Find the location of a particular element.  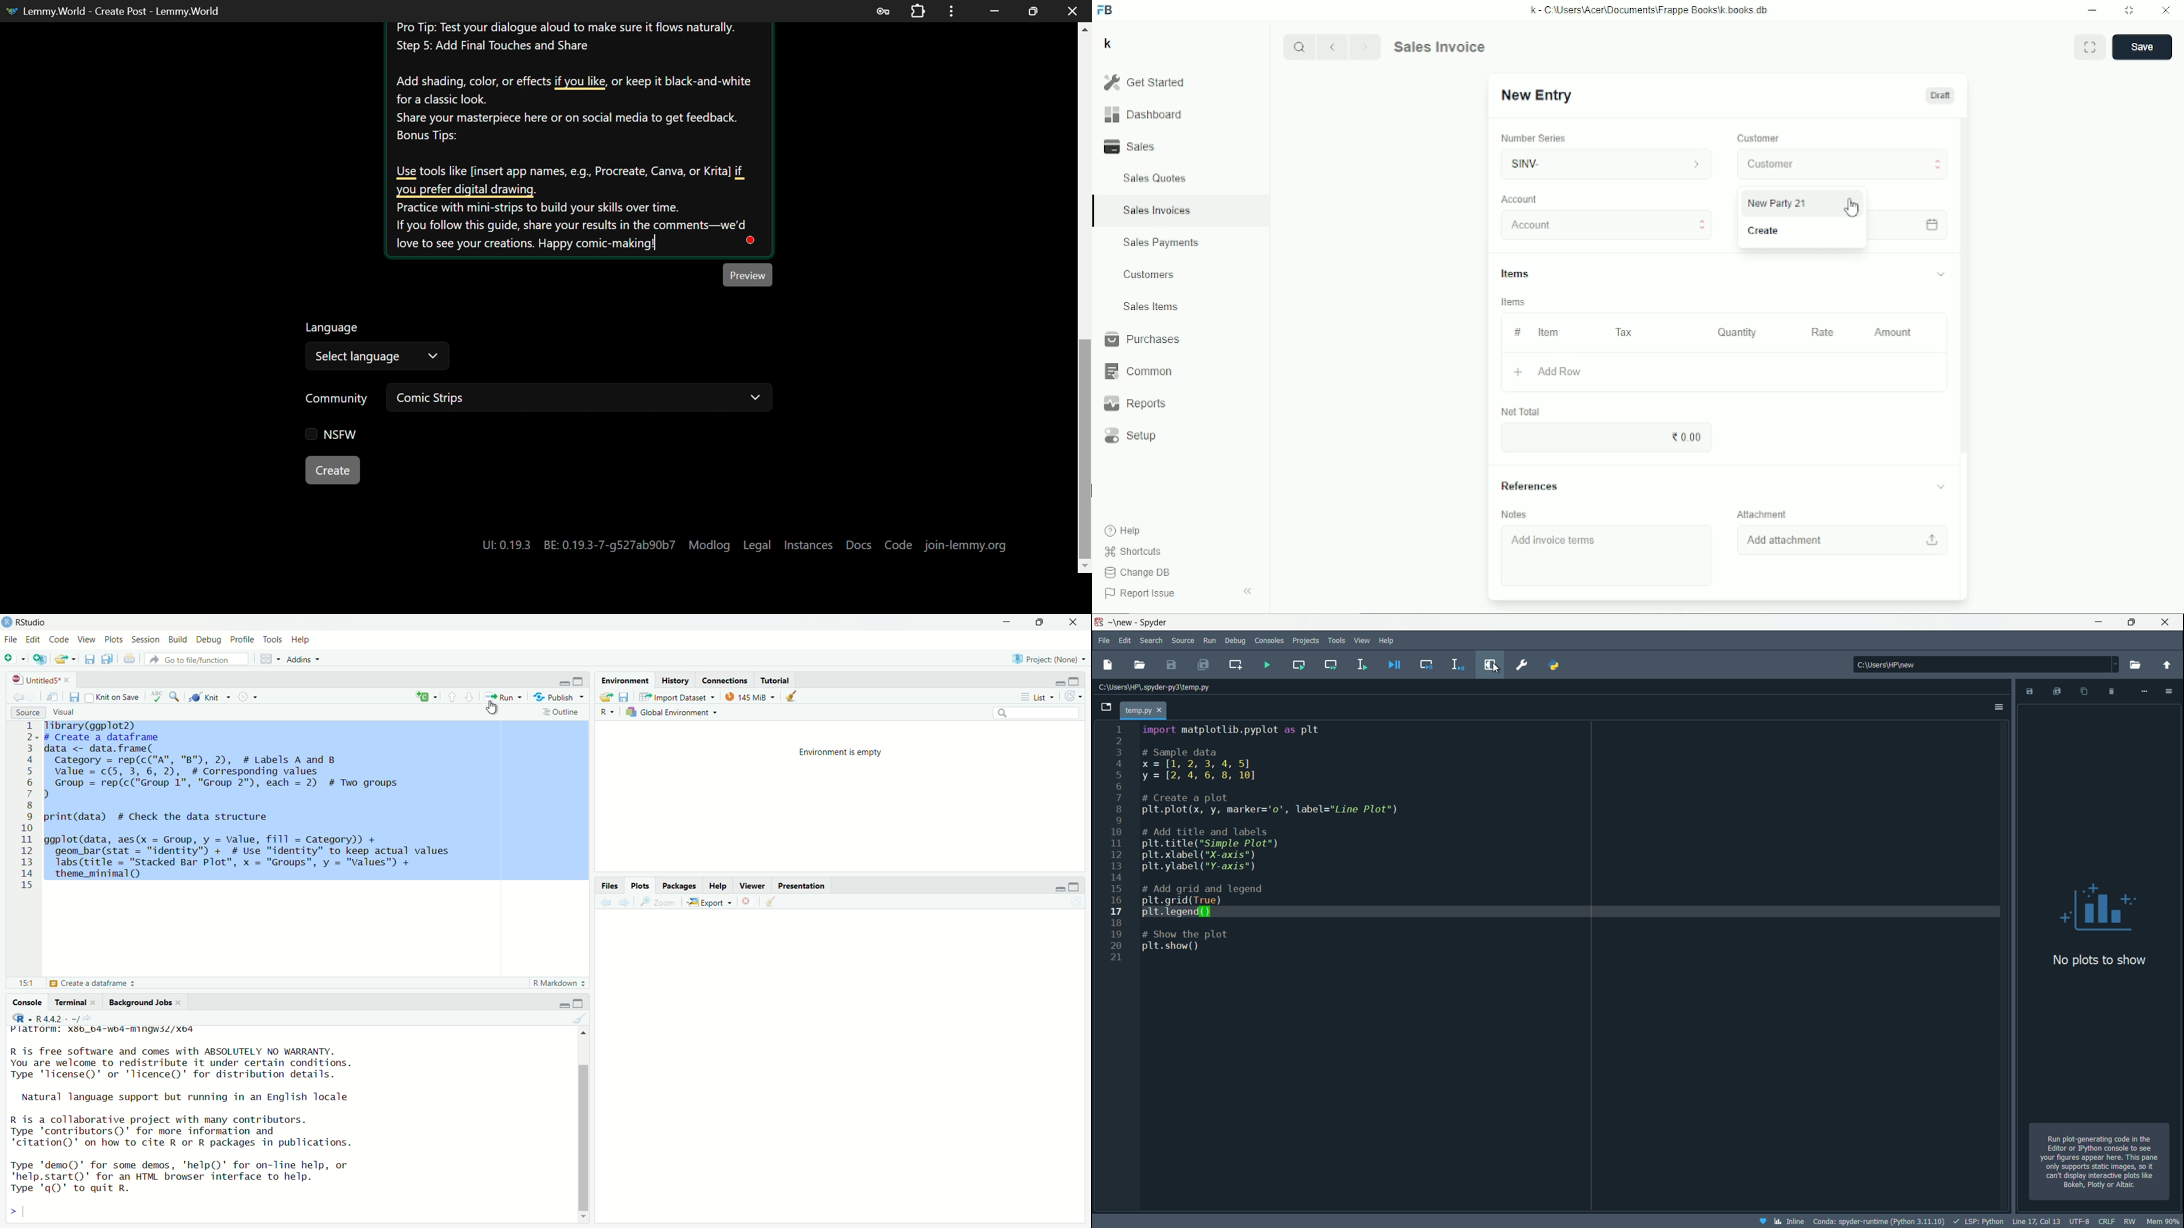

Cursor is located at coordinates (1851, 207).